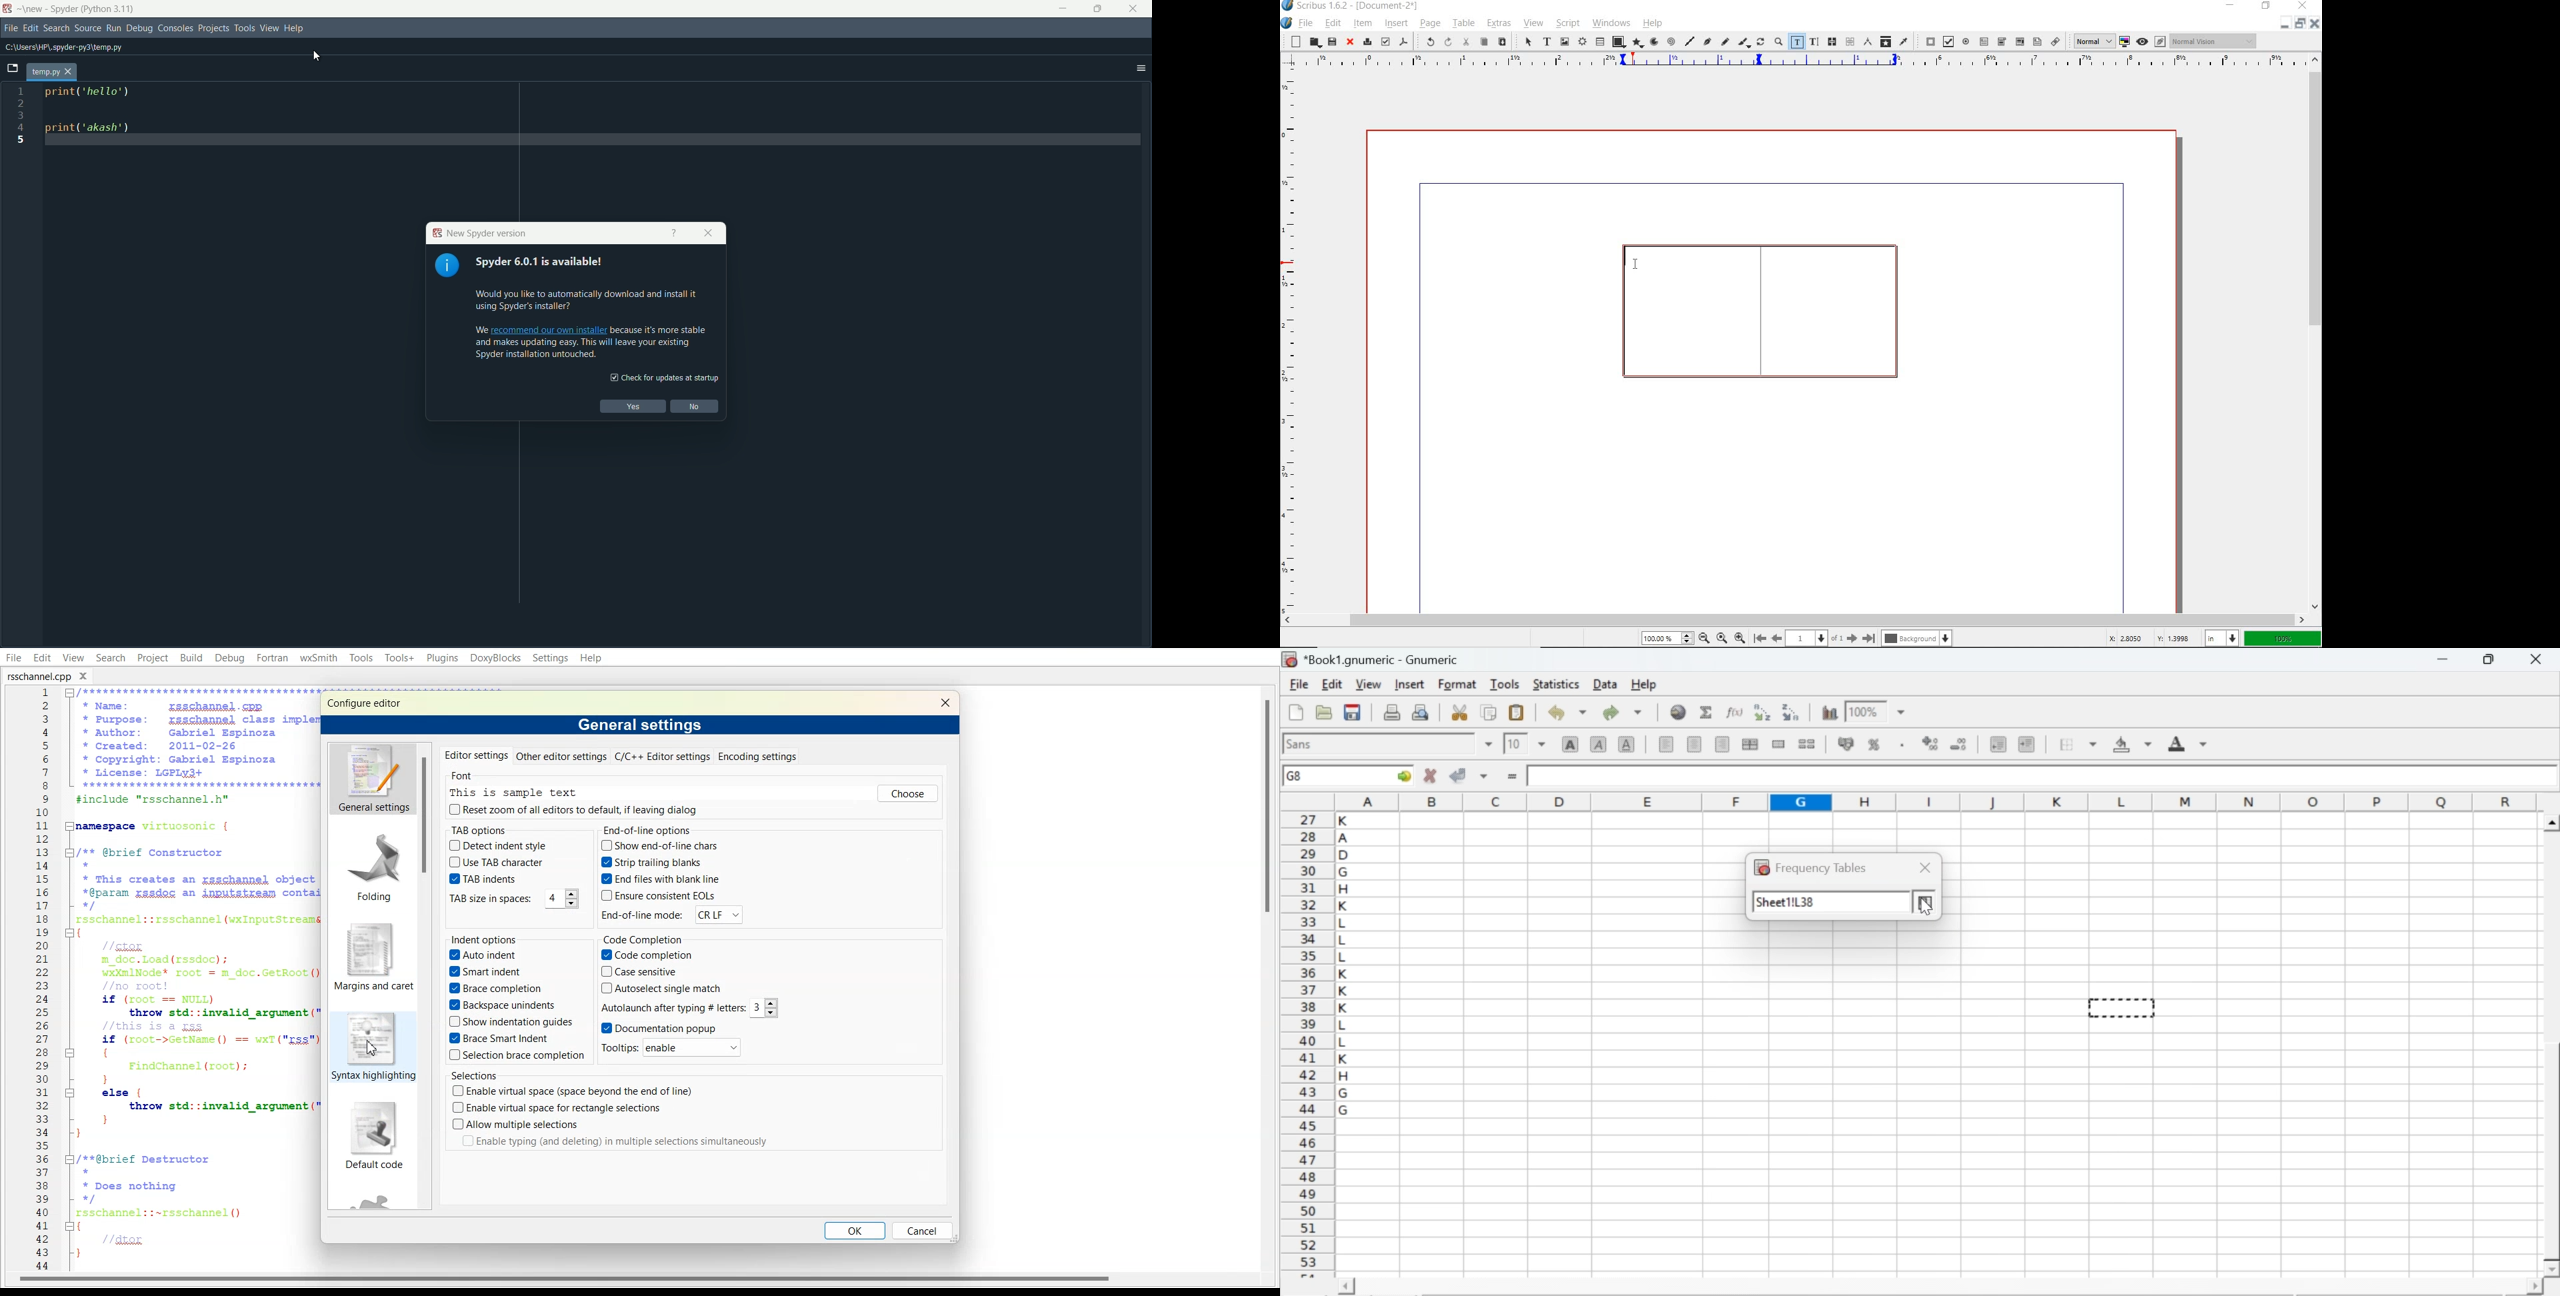 The image size is (2576, 1316). What do you see at coordinates (1872, 744) in the screenshot?
I see `format selection as percentage` at bounding box center [1872, 744].